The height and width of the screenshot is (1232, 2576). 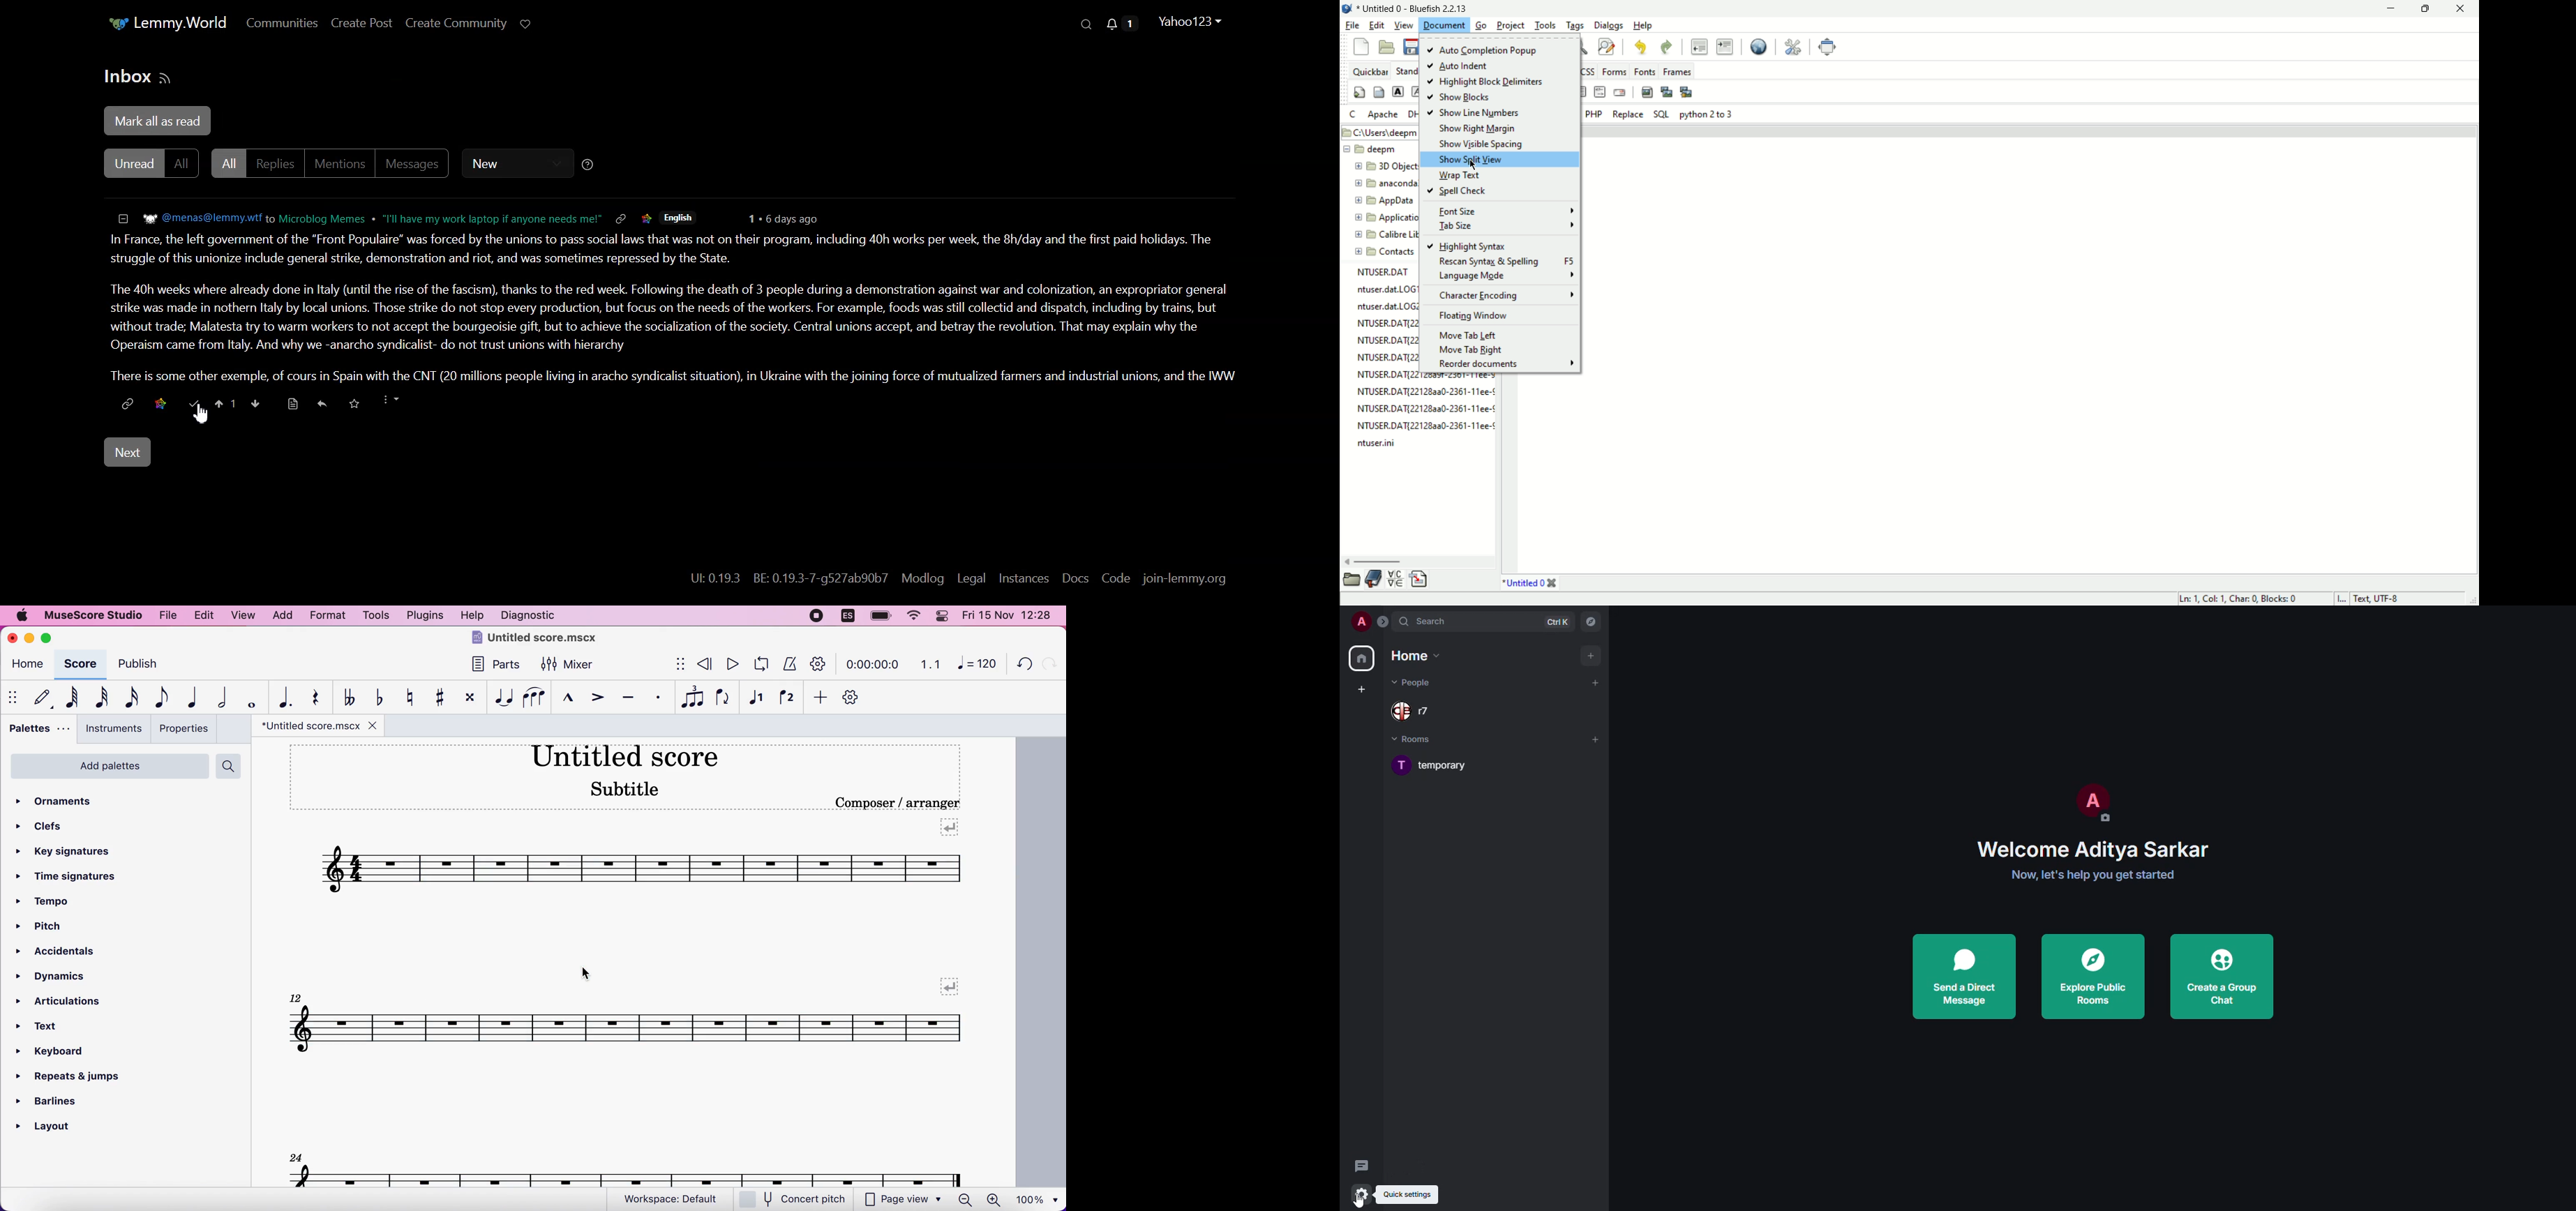 What do you see at coordinates (912, 616) in the screenshot?
I see `wifi` at bounding box center [912, 616].